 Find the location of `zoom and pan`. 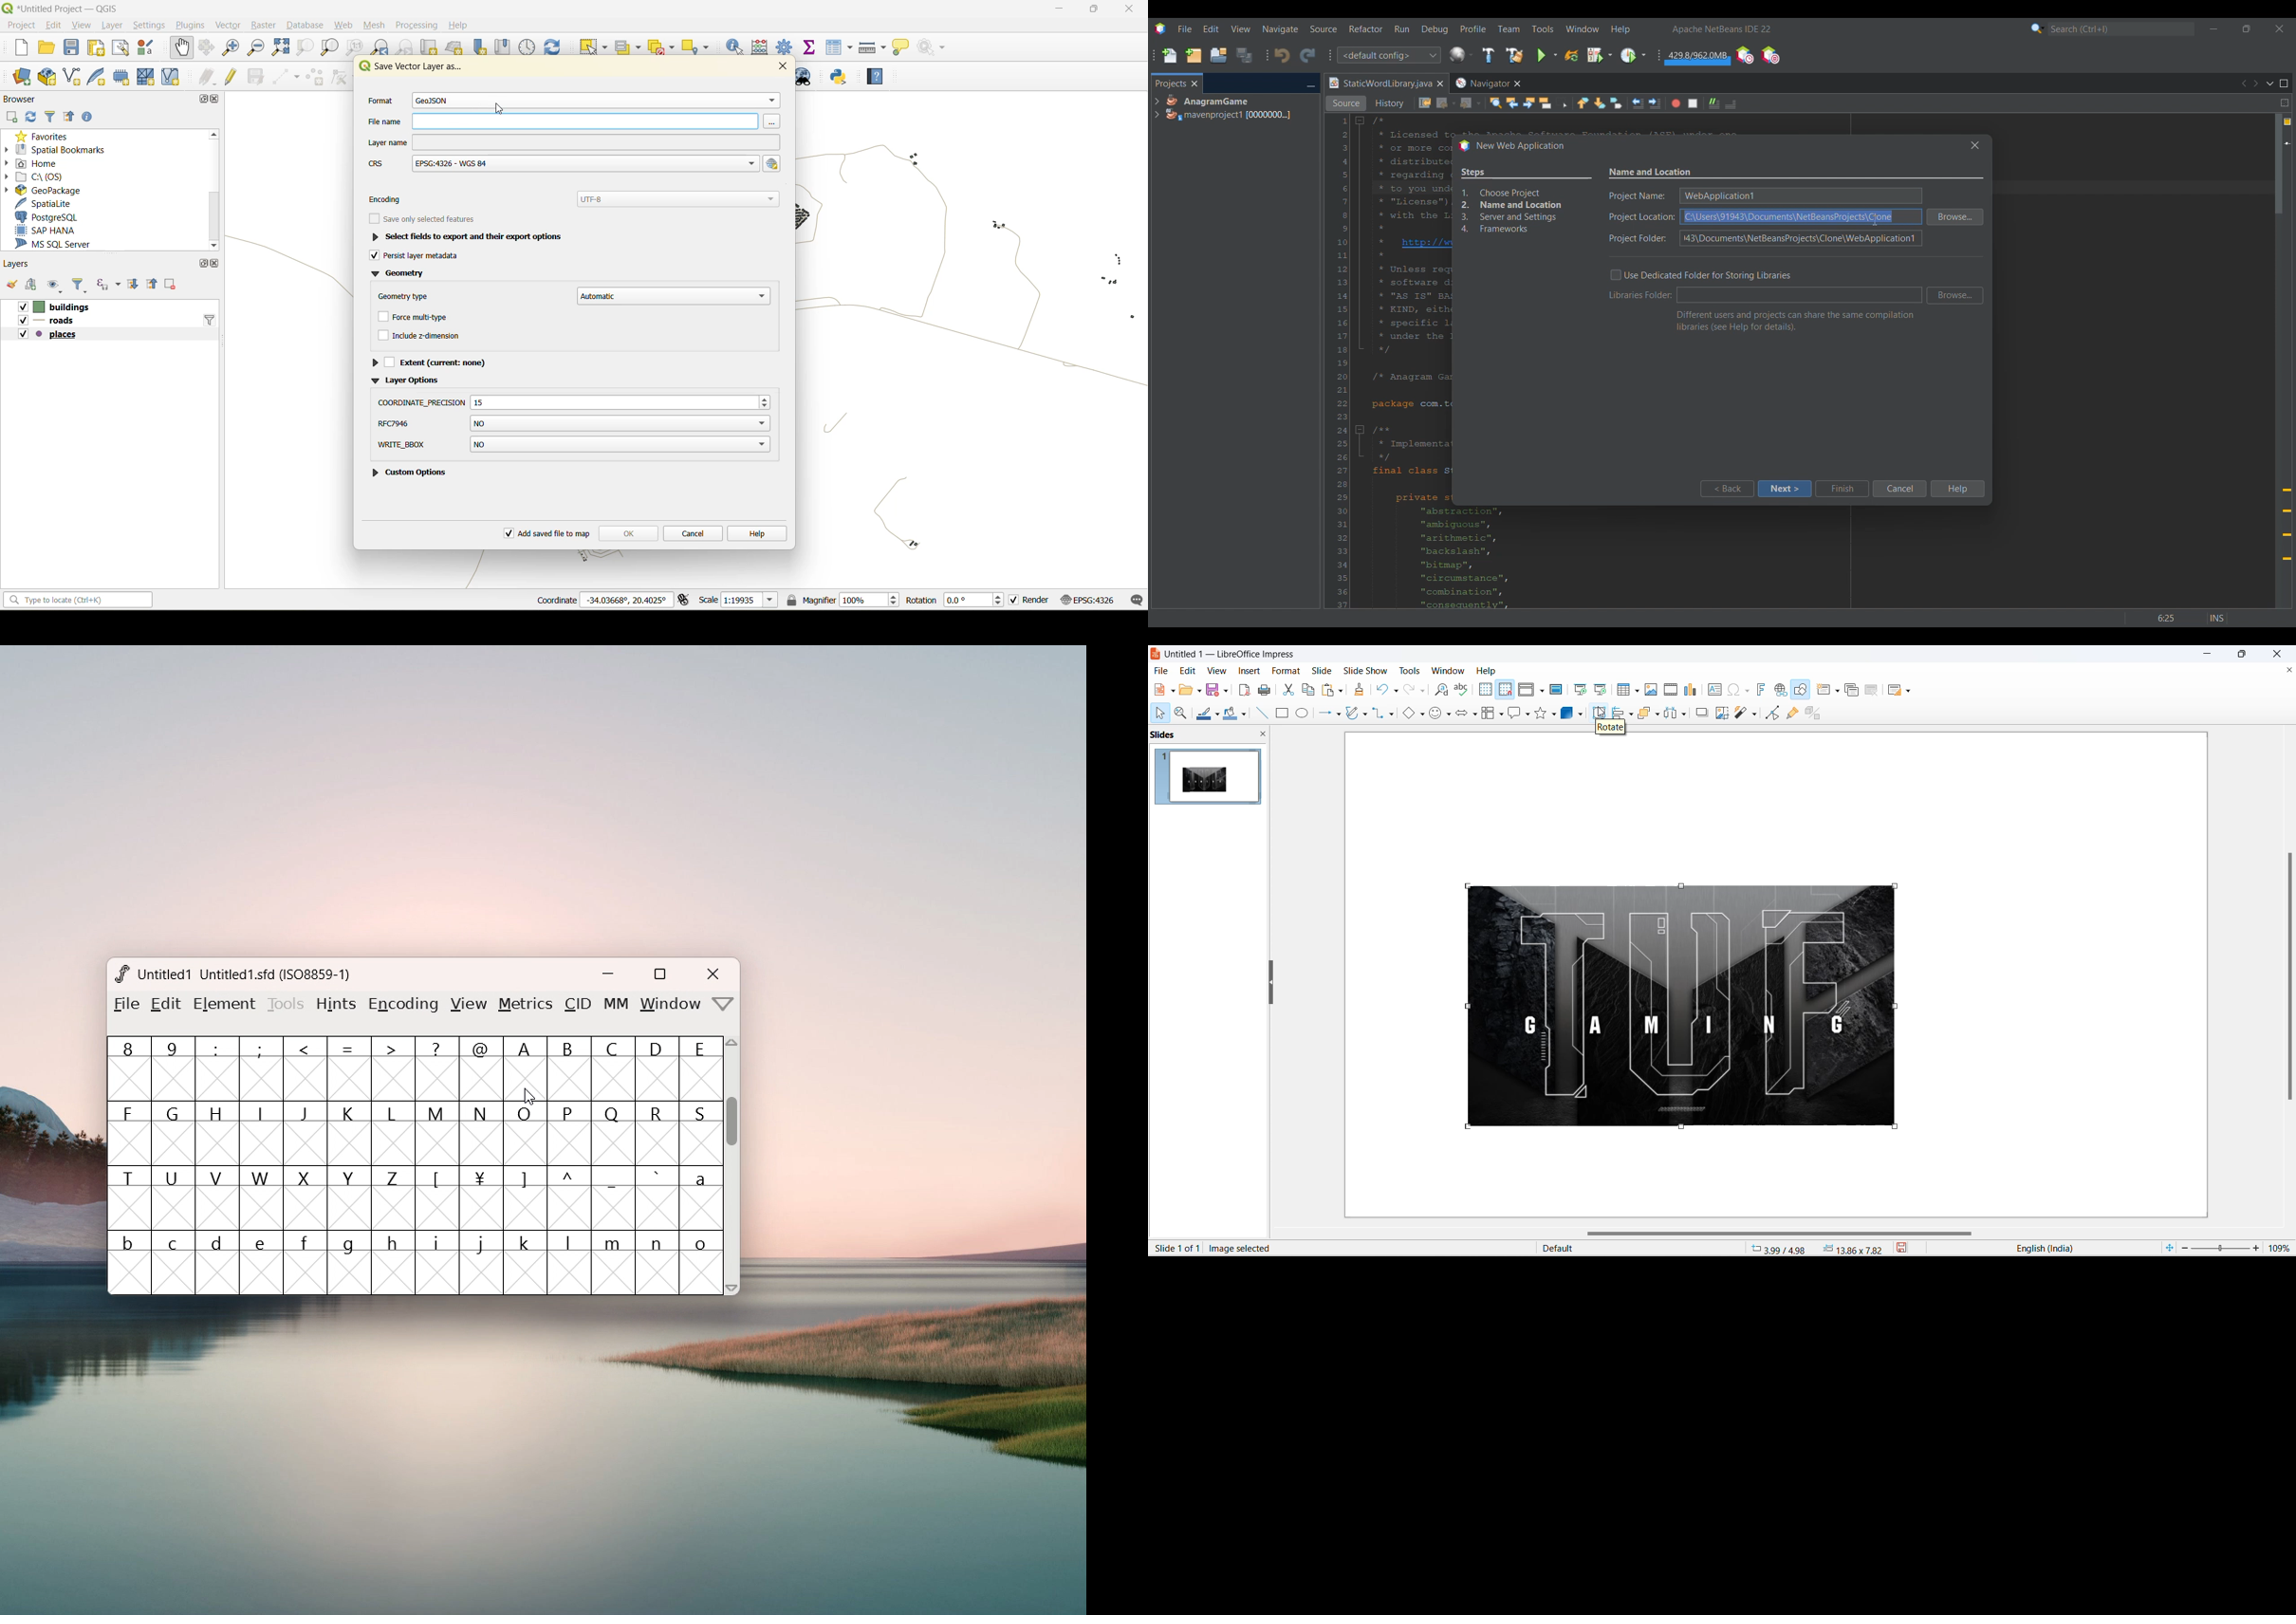

zoom and pan is located at coordinates (1179, 713).